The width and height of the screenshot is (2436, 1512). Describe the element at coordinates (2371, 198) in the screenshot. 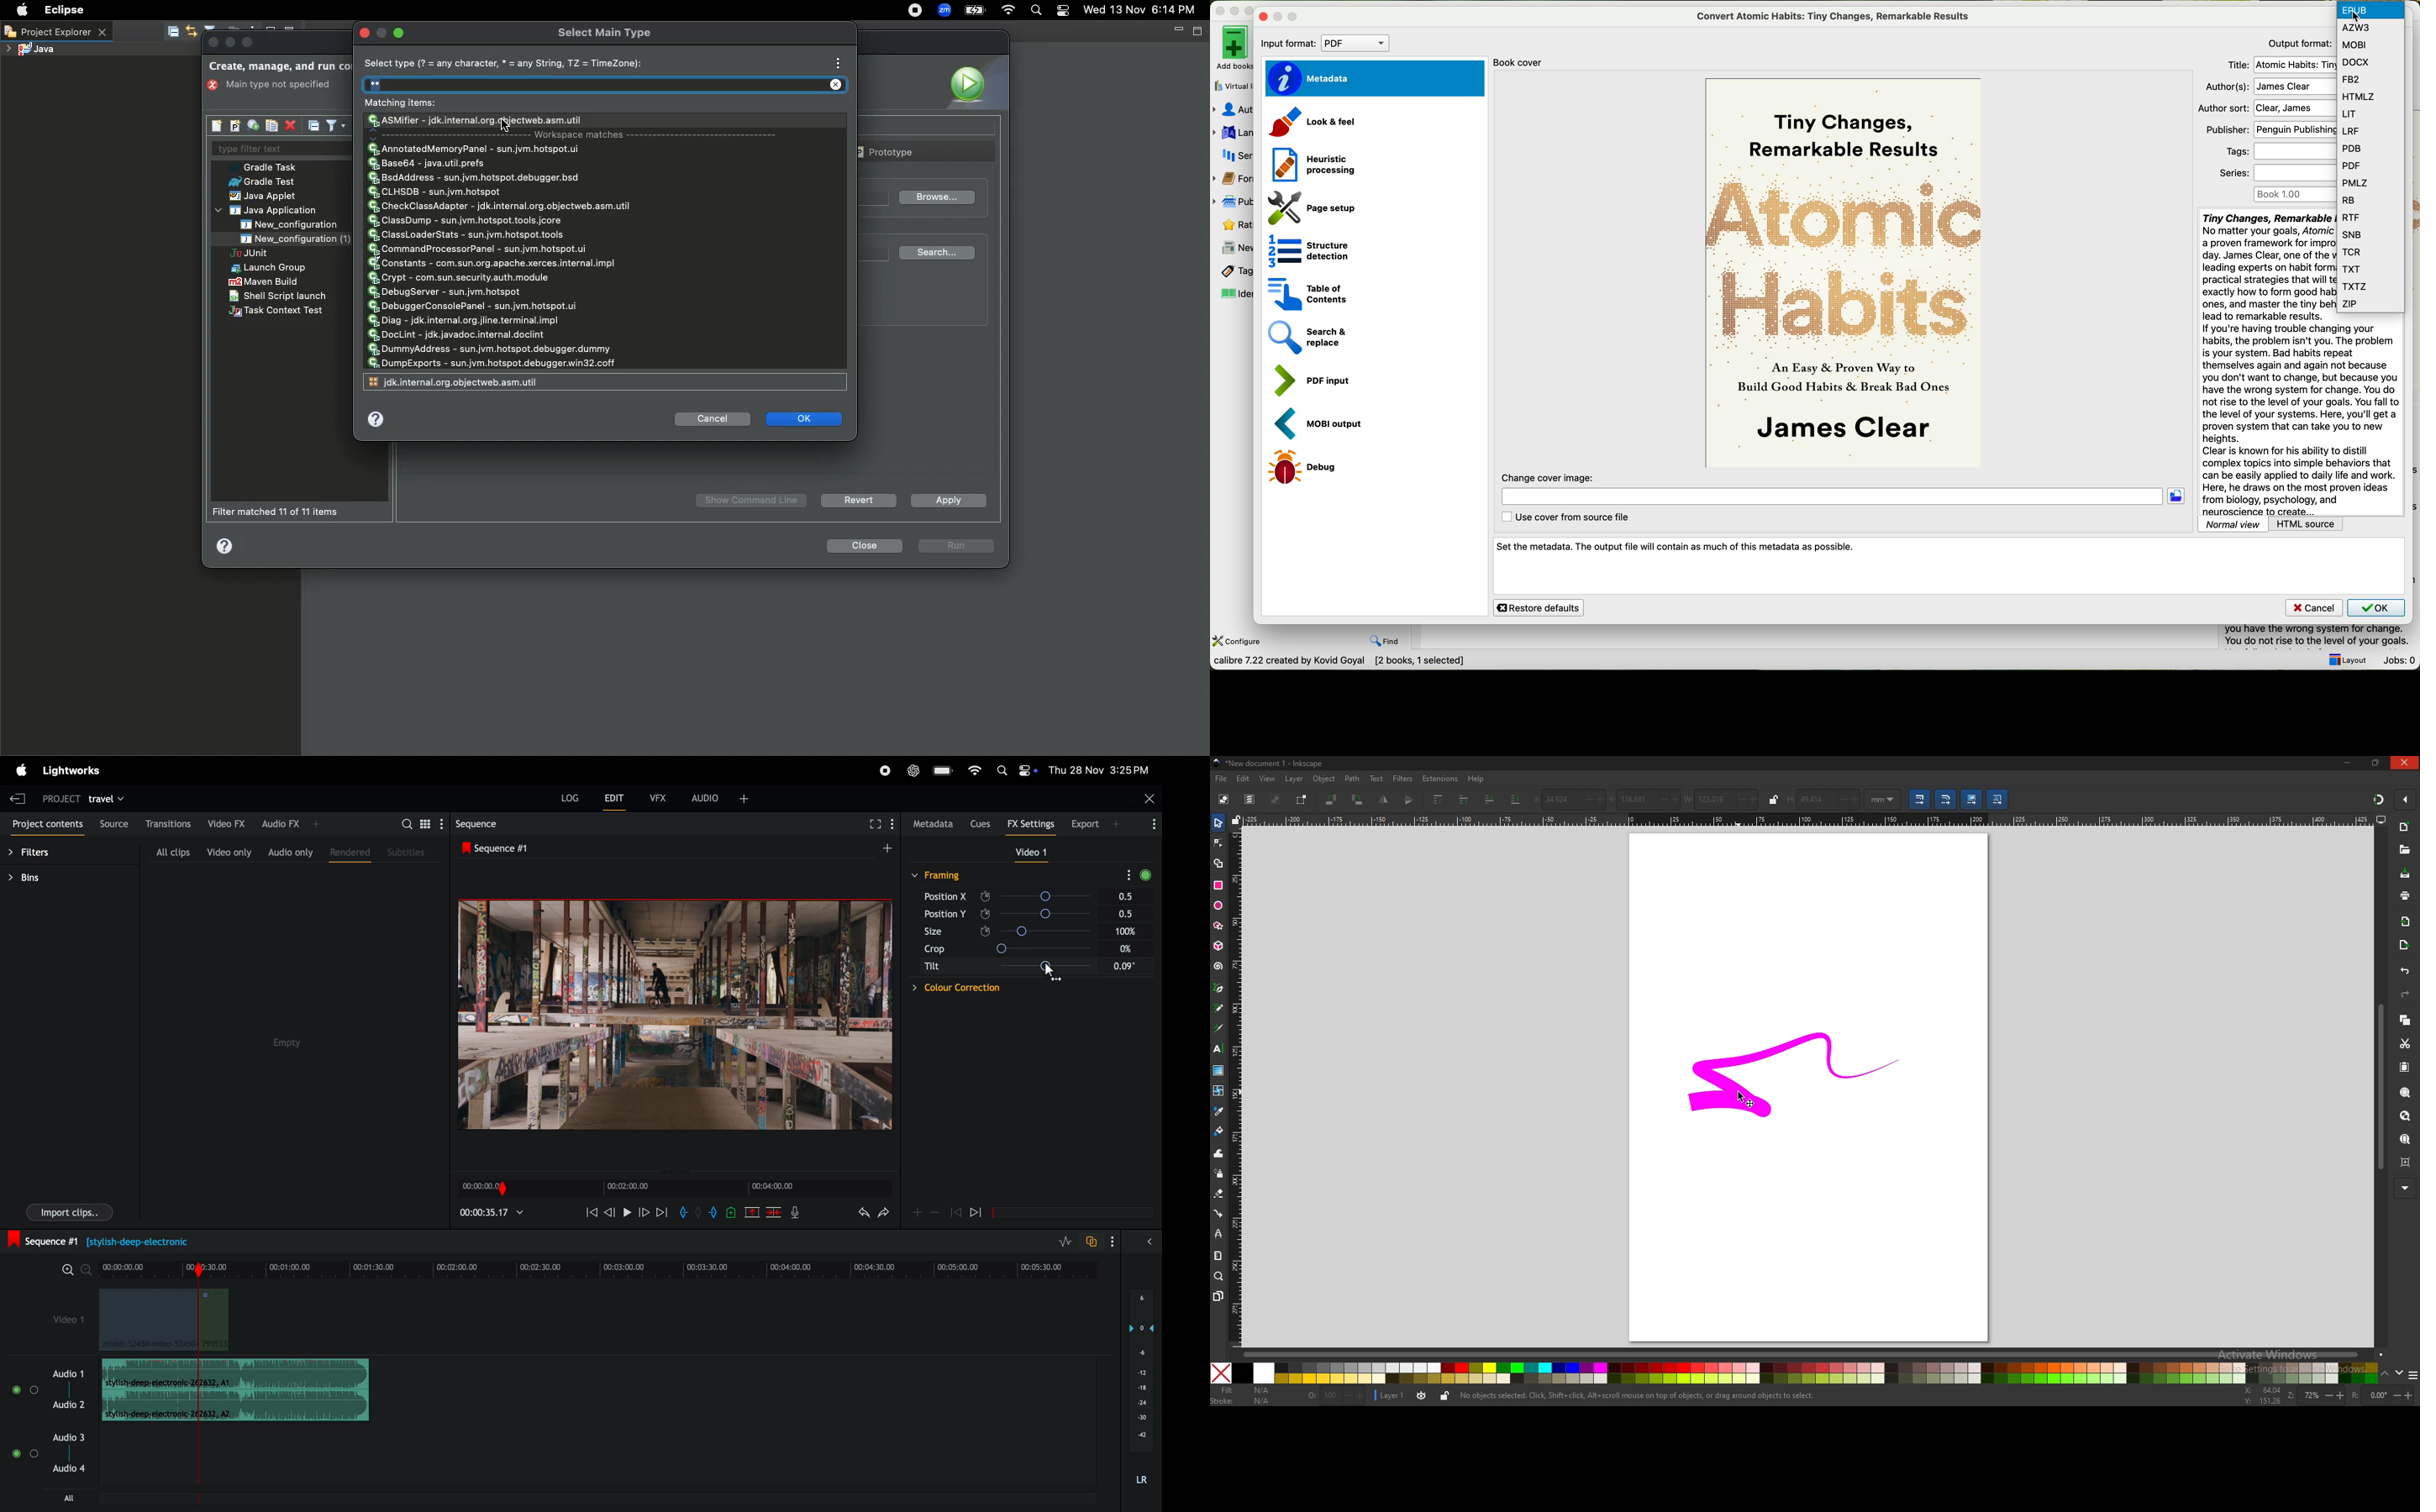

I see `RB` at that location.